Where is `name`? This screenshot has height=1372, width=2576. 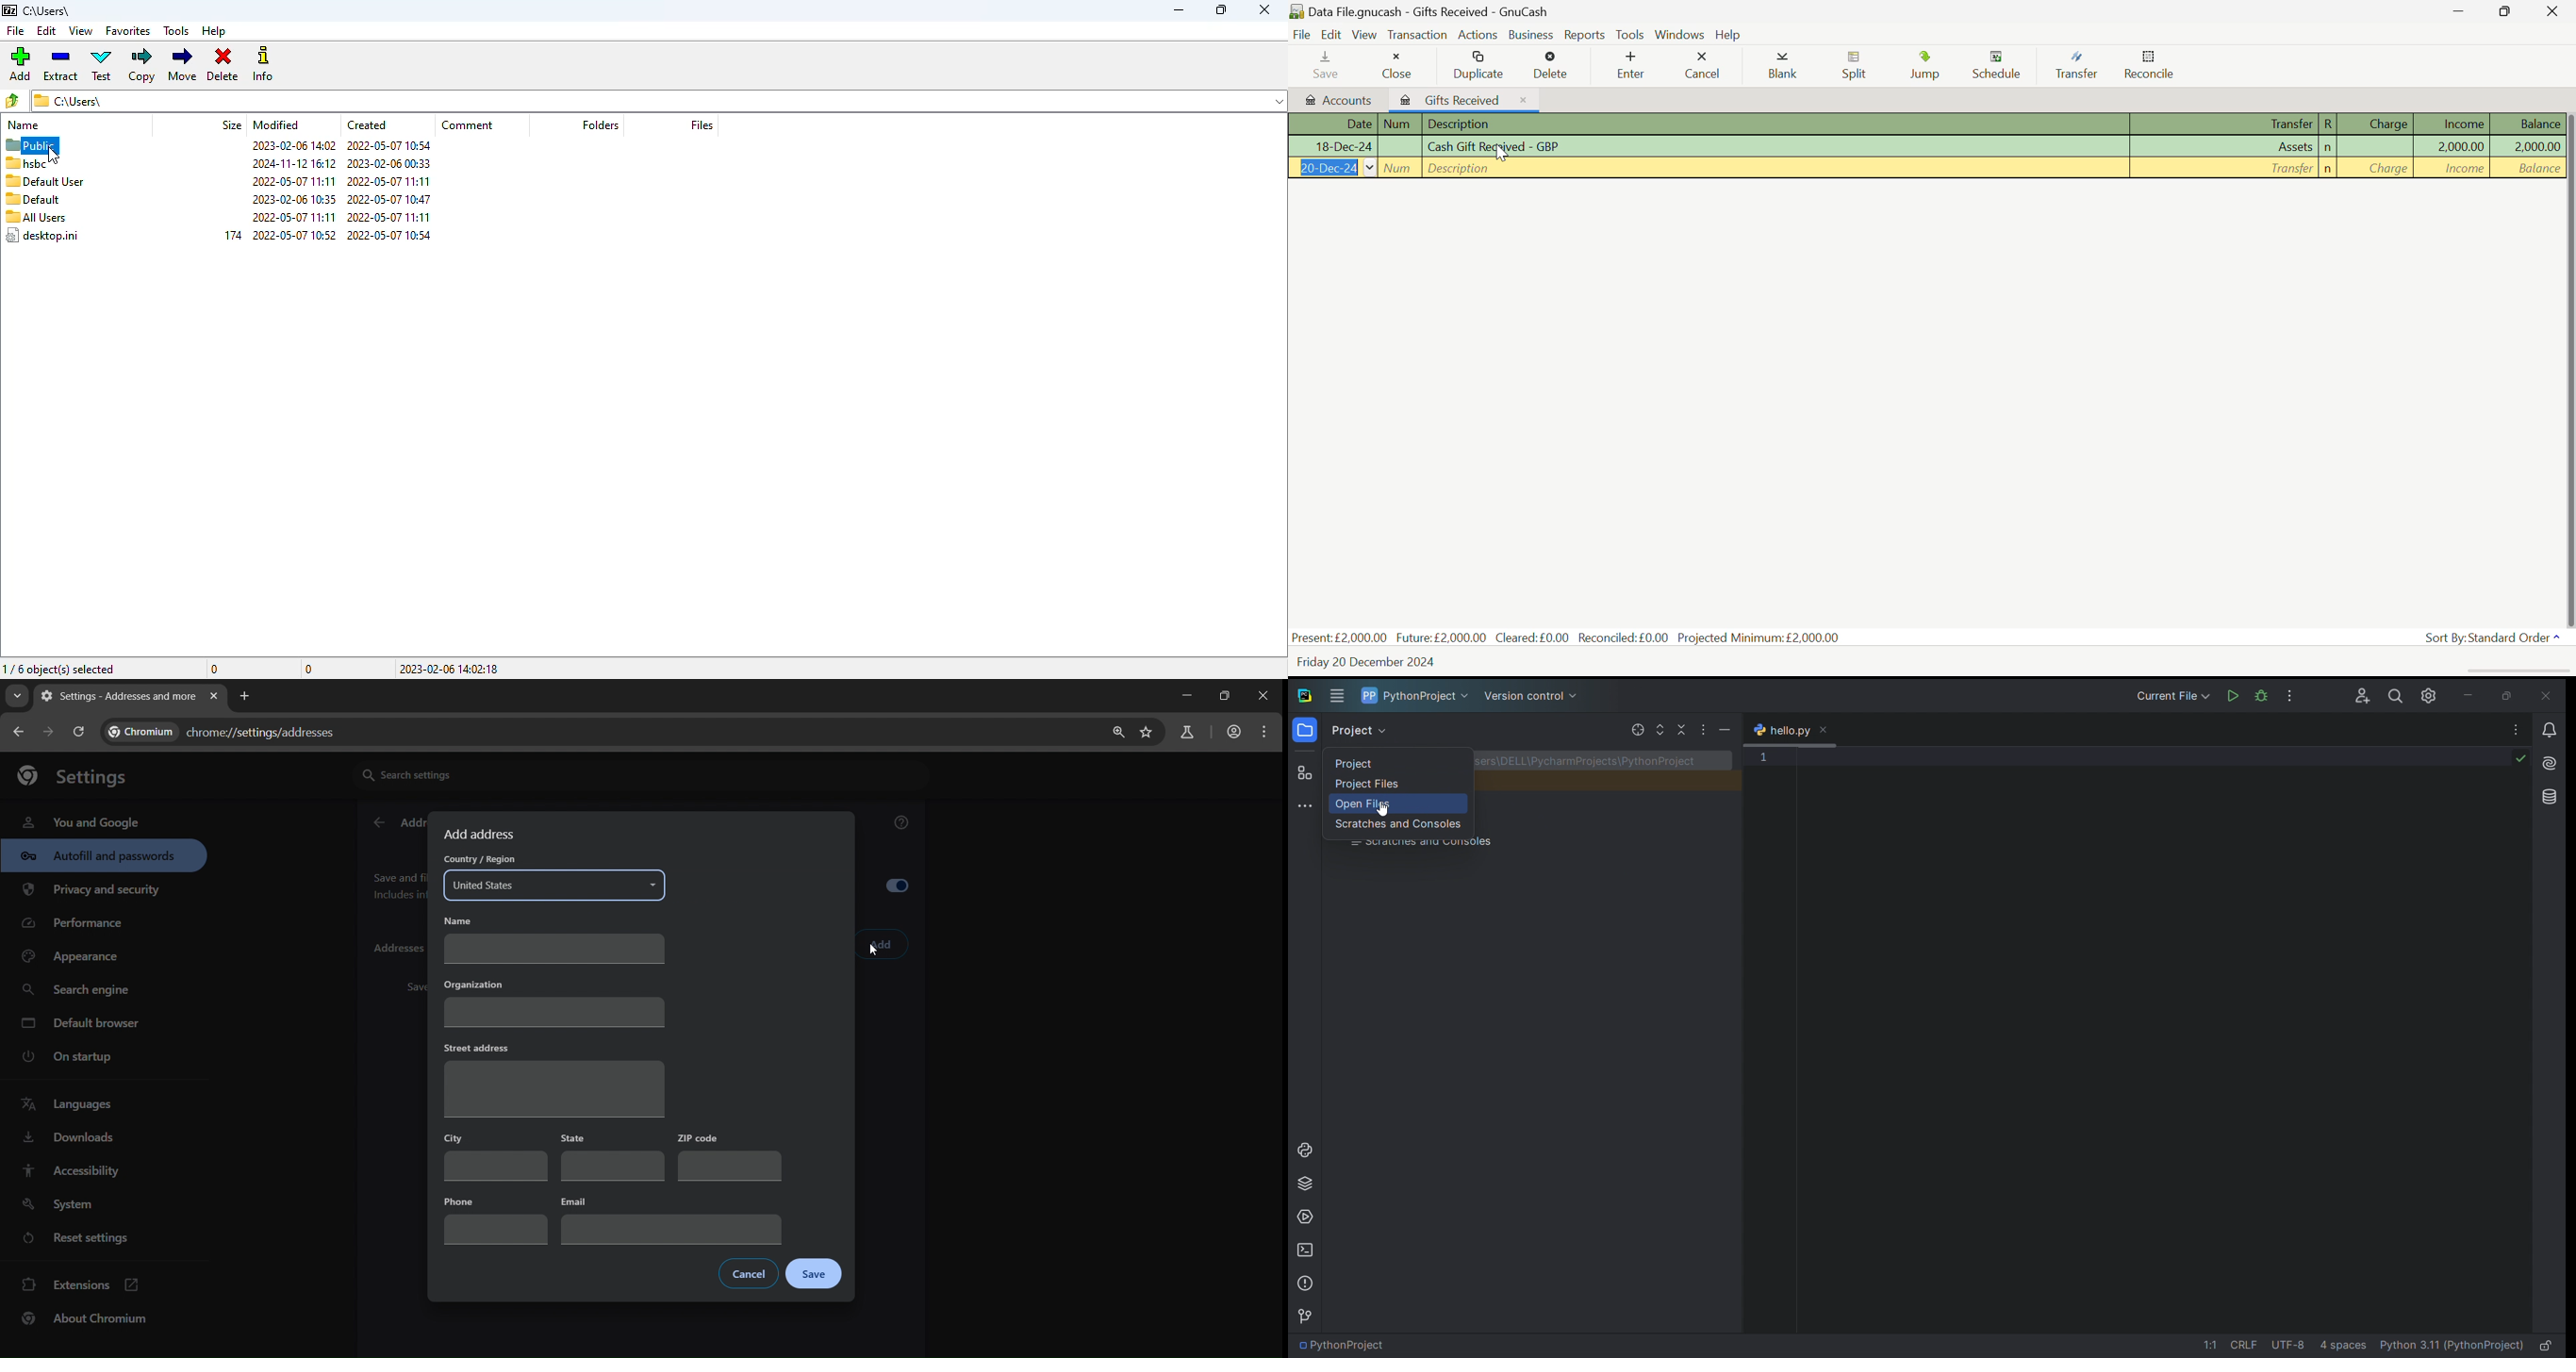
name is located at coordinates (23, 124).